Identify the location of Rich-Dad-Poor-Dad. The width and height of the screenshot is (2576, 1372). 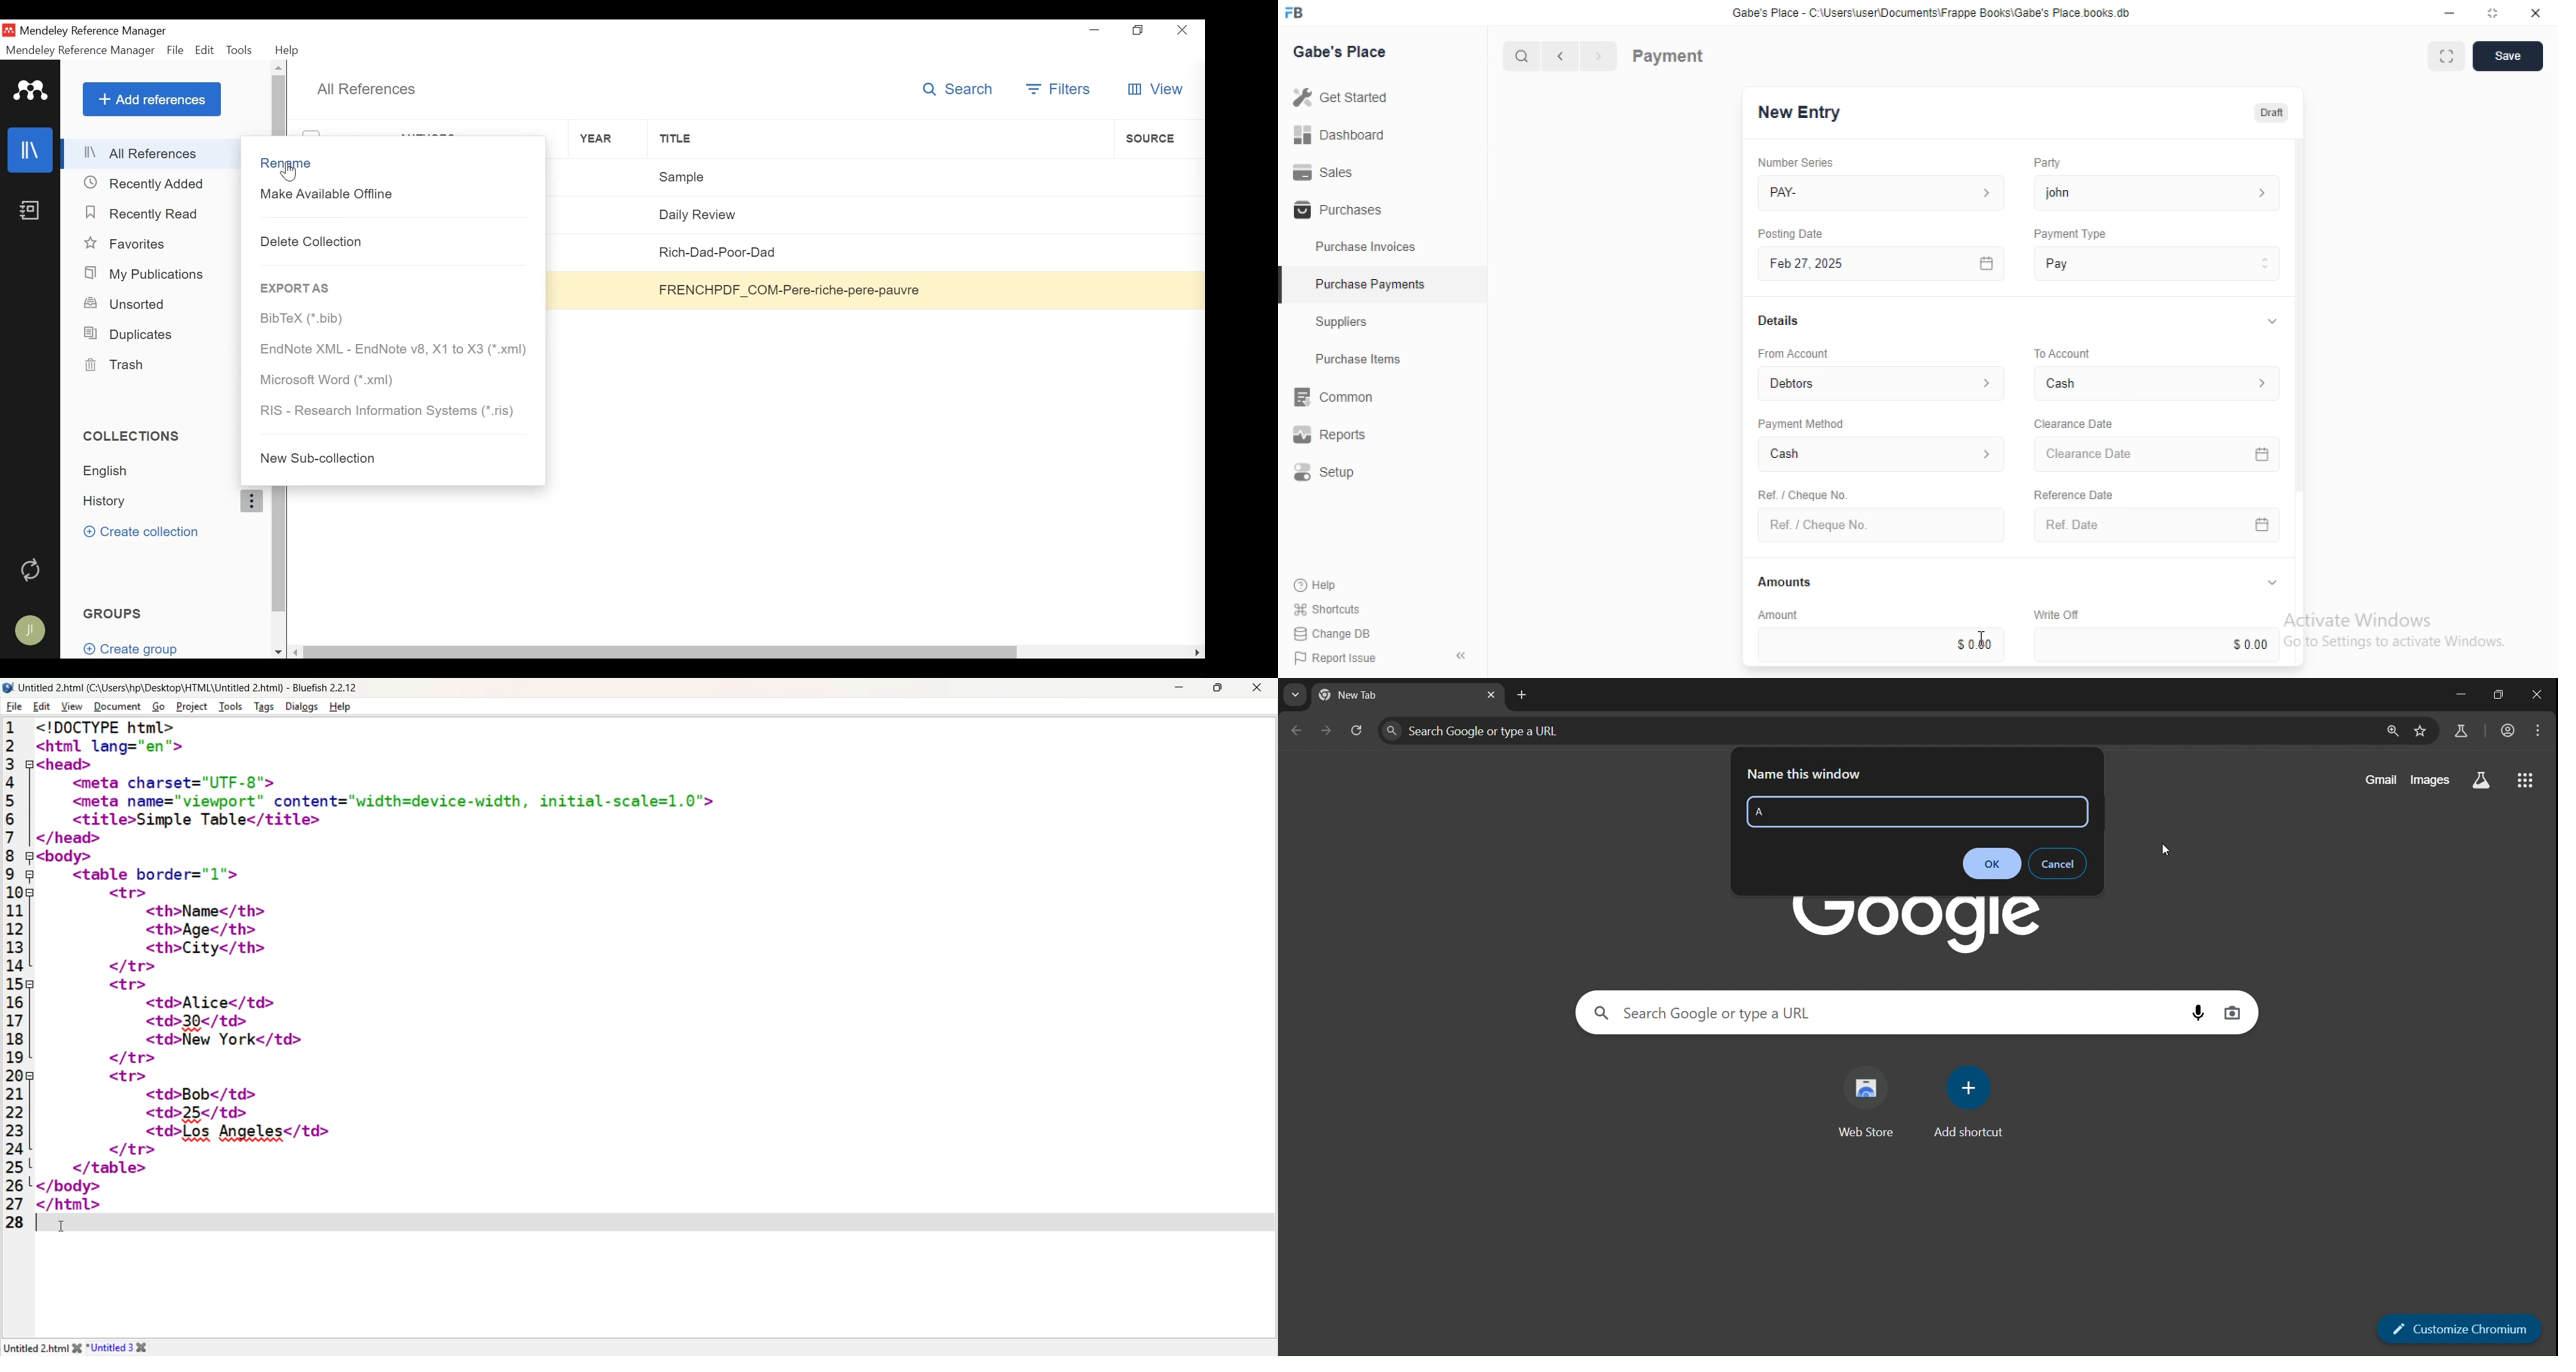
(881, 251).